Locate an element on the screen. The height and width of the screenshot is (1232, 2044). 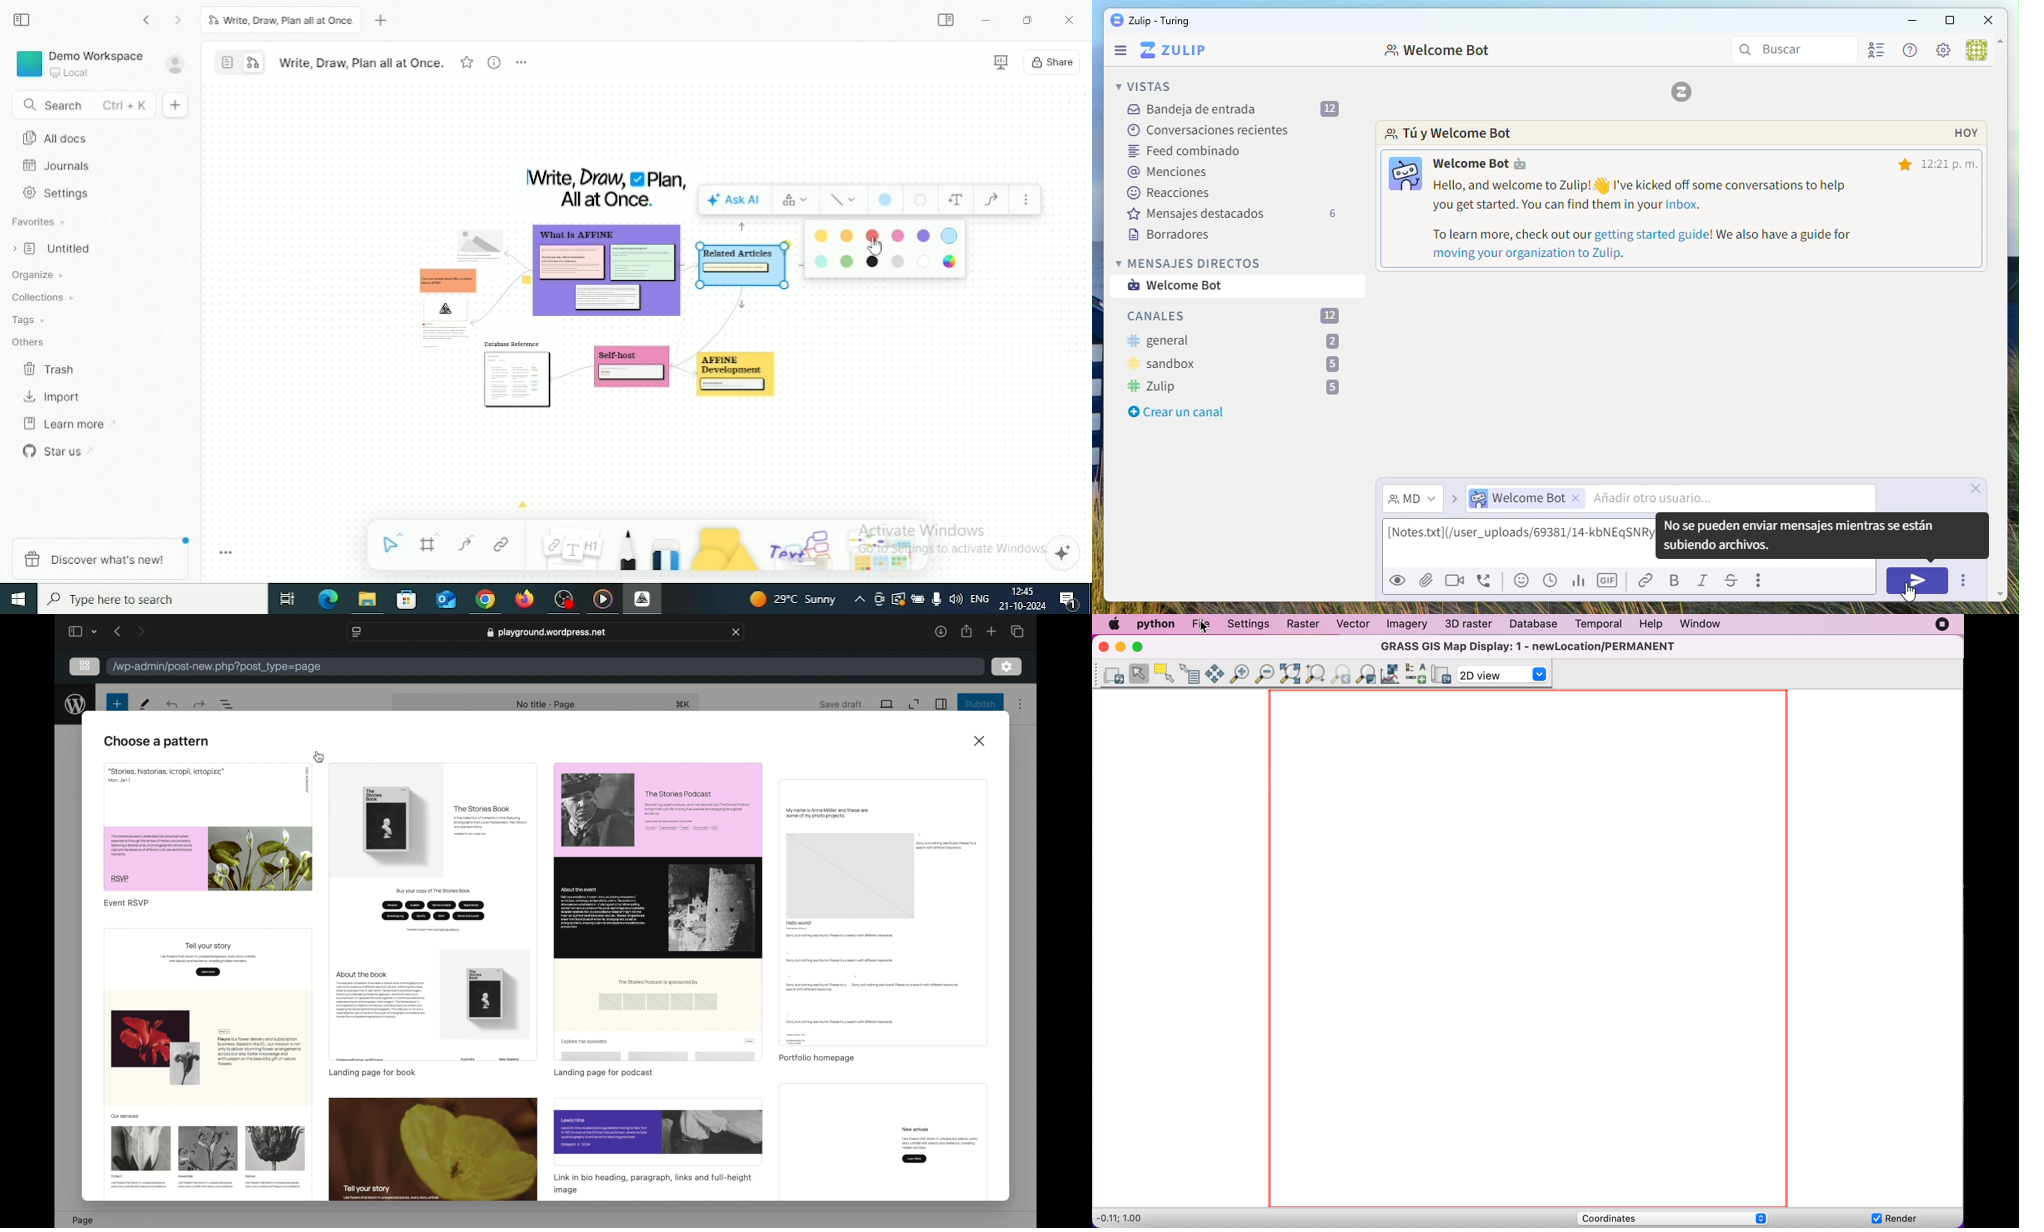
database is located at coordinates (1536, 625).